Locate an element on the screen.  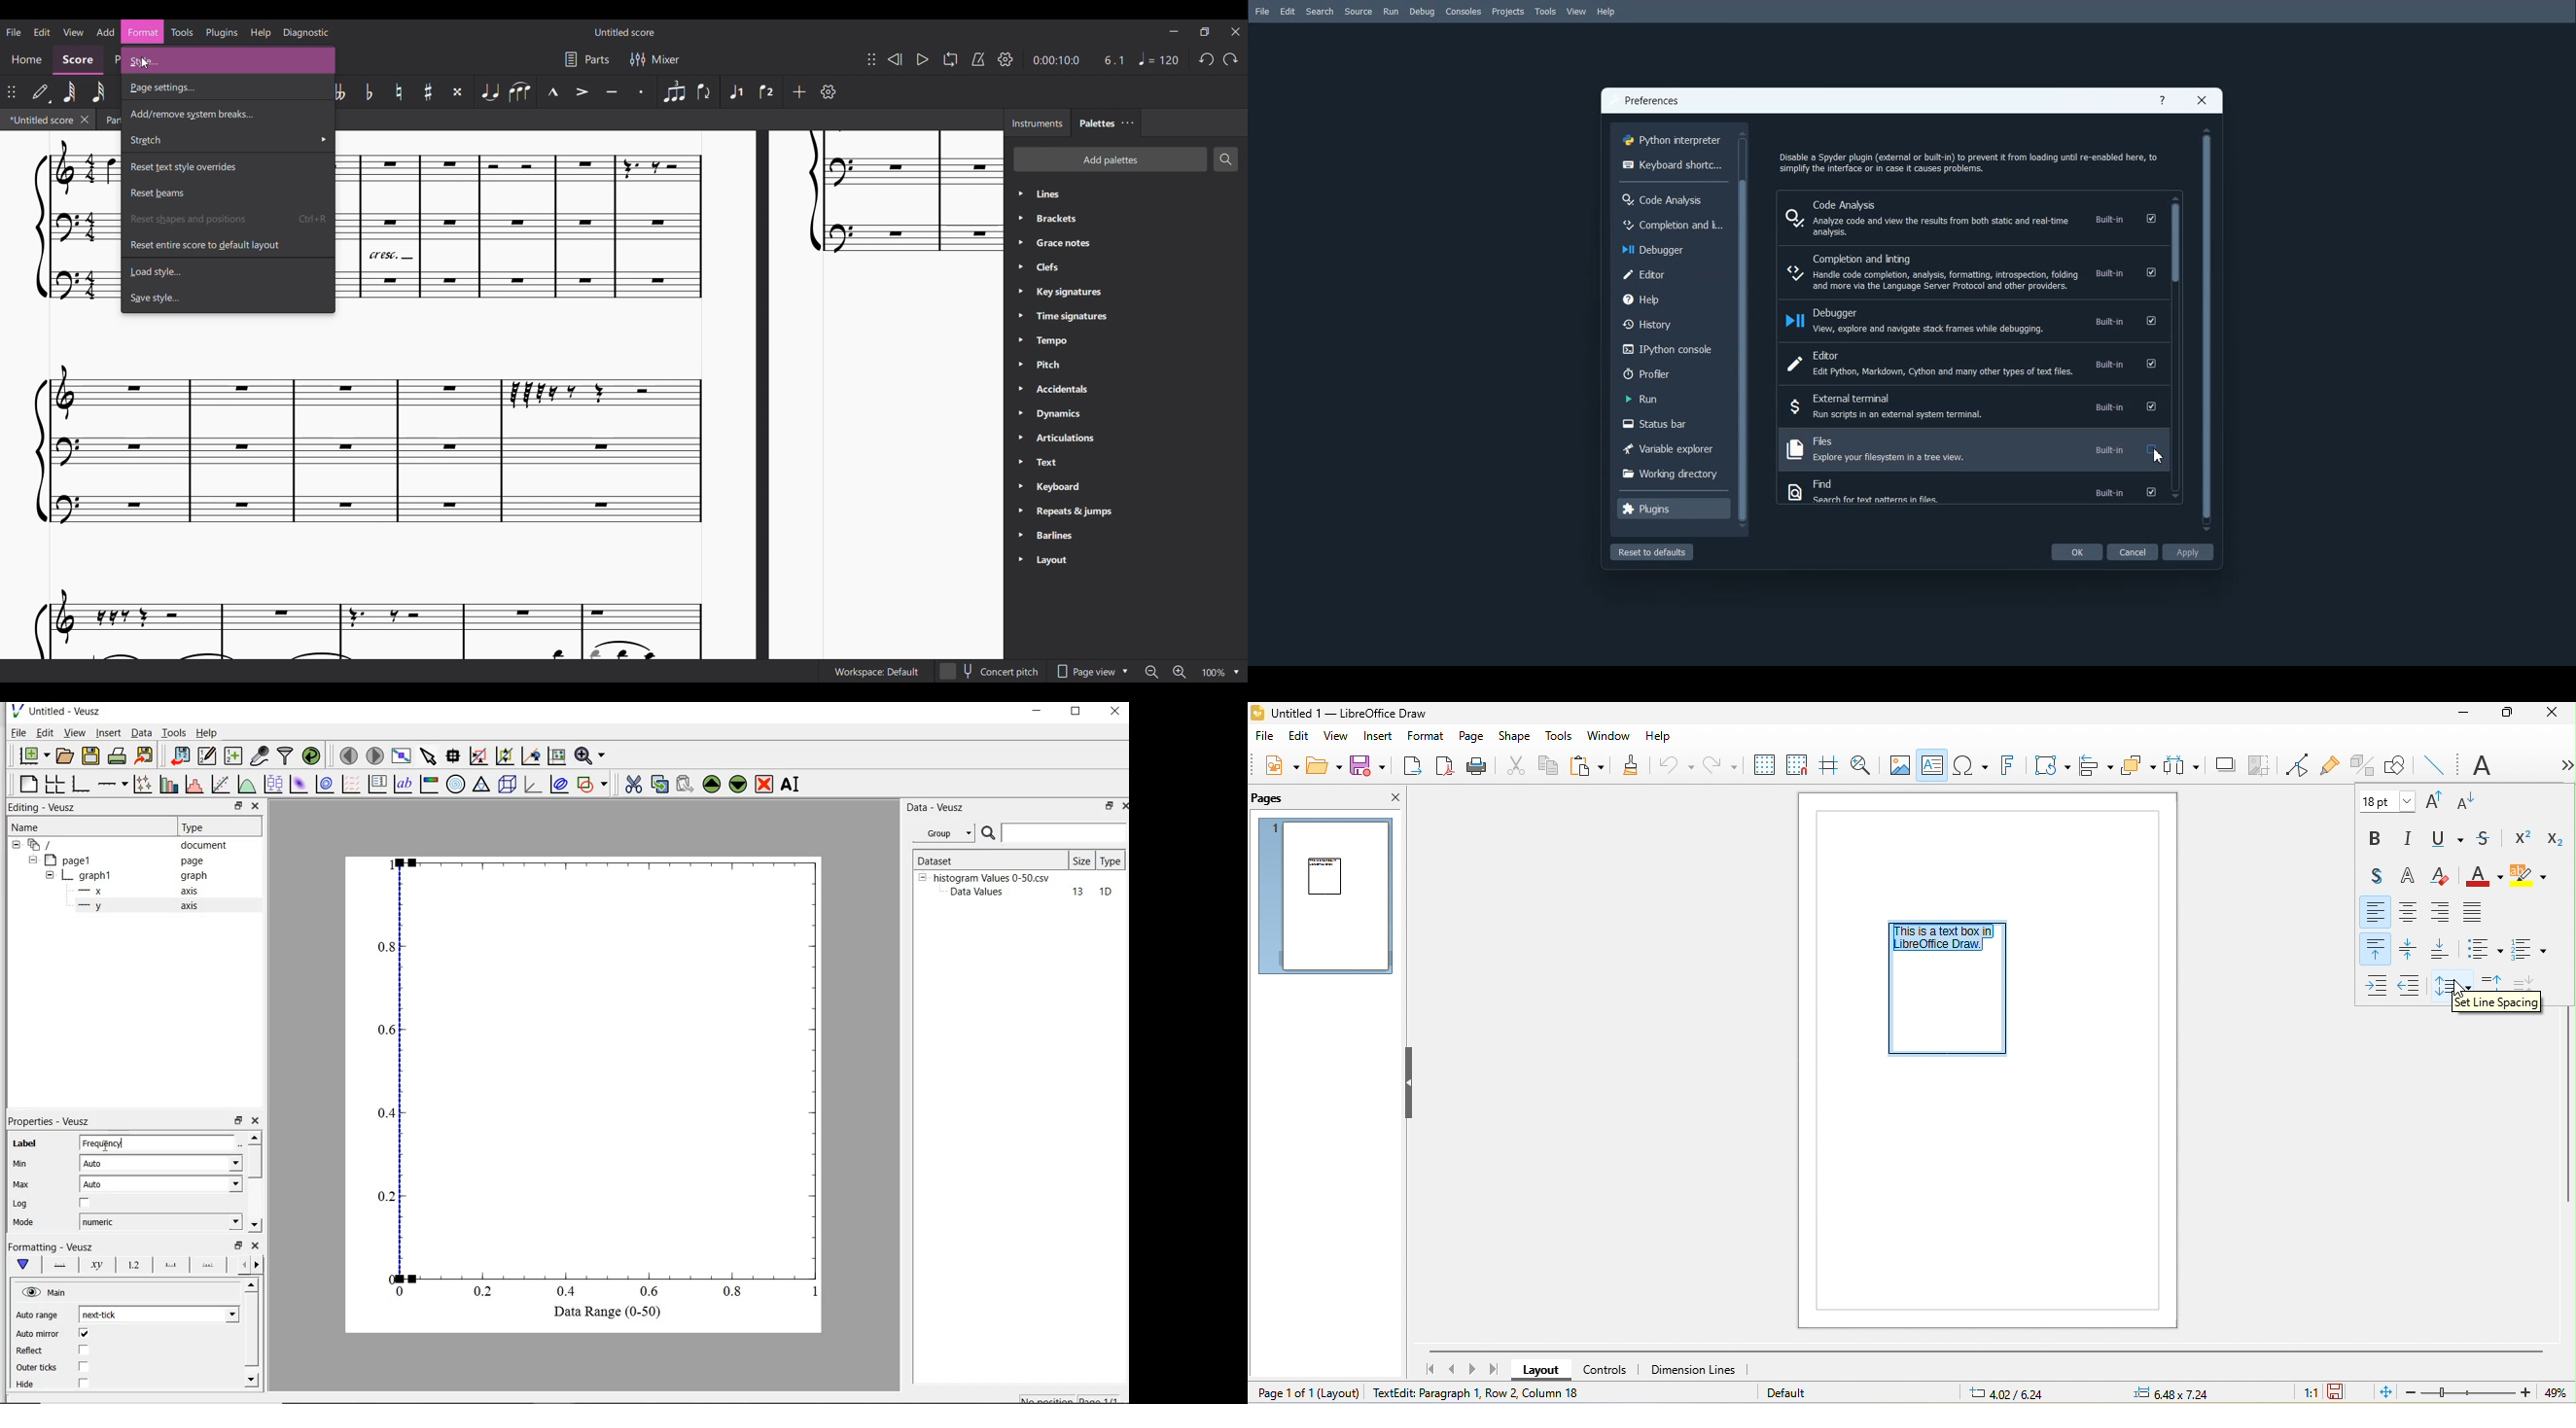
close is located at coordinates (1386, 796).